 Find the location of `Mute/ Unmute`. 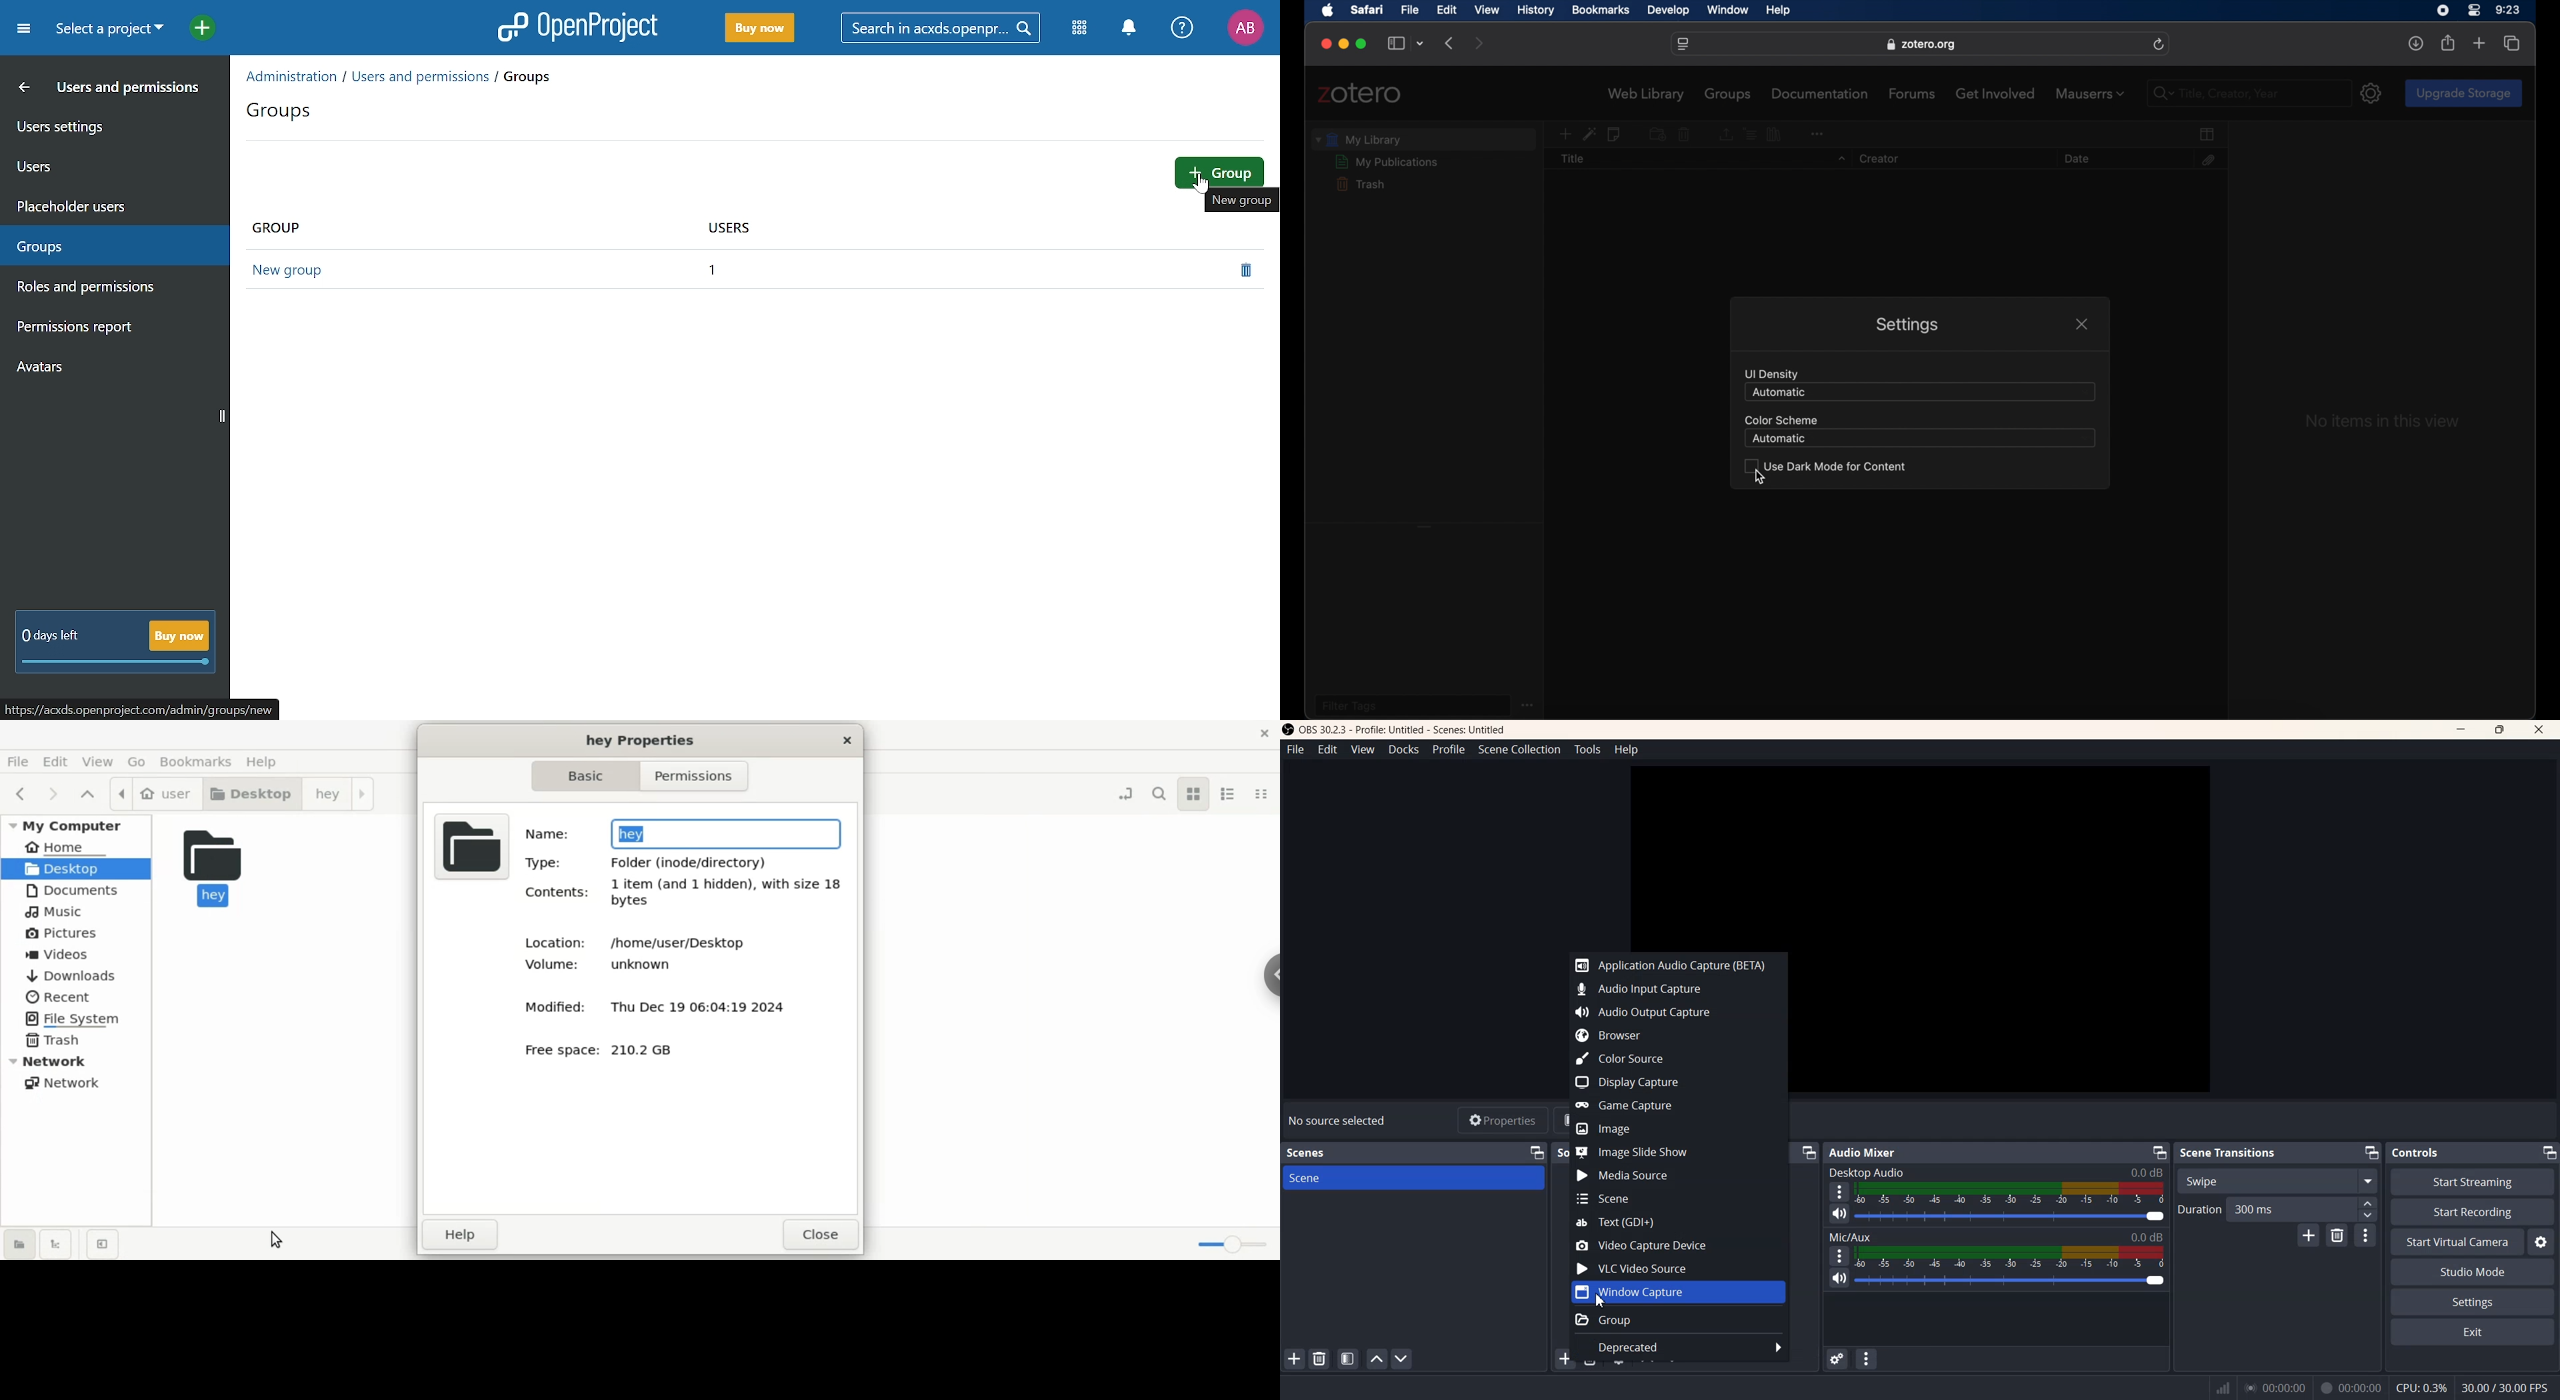

Mute/ Unmute is located at coordinates (1839, 1215).